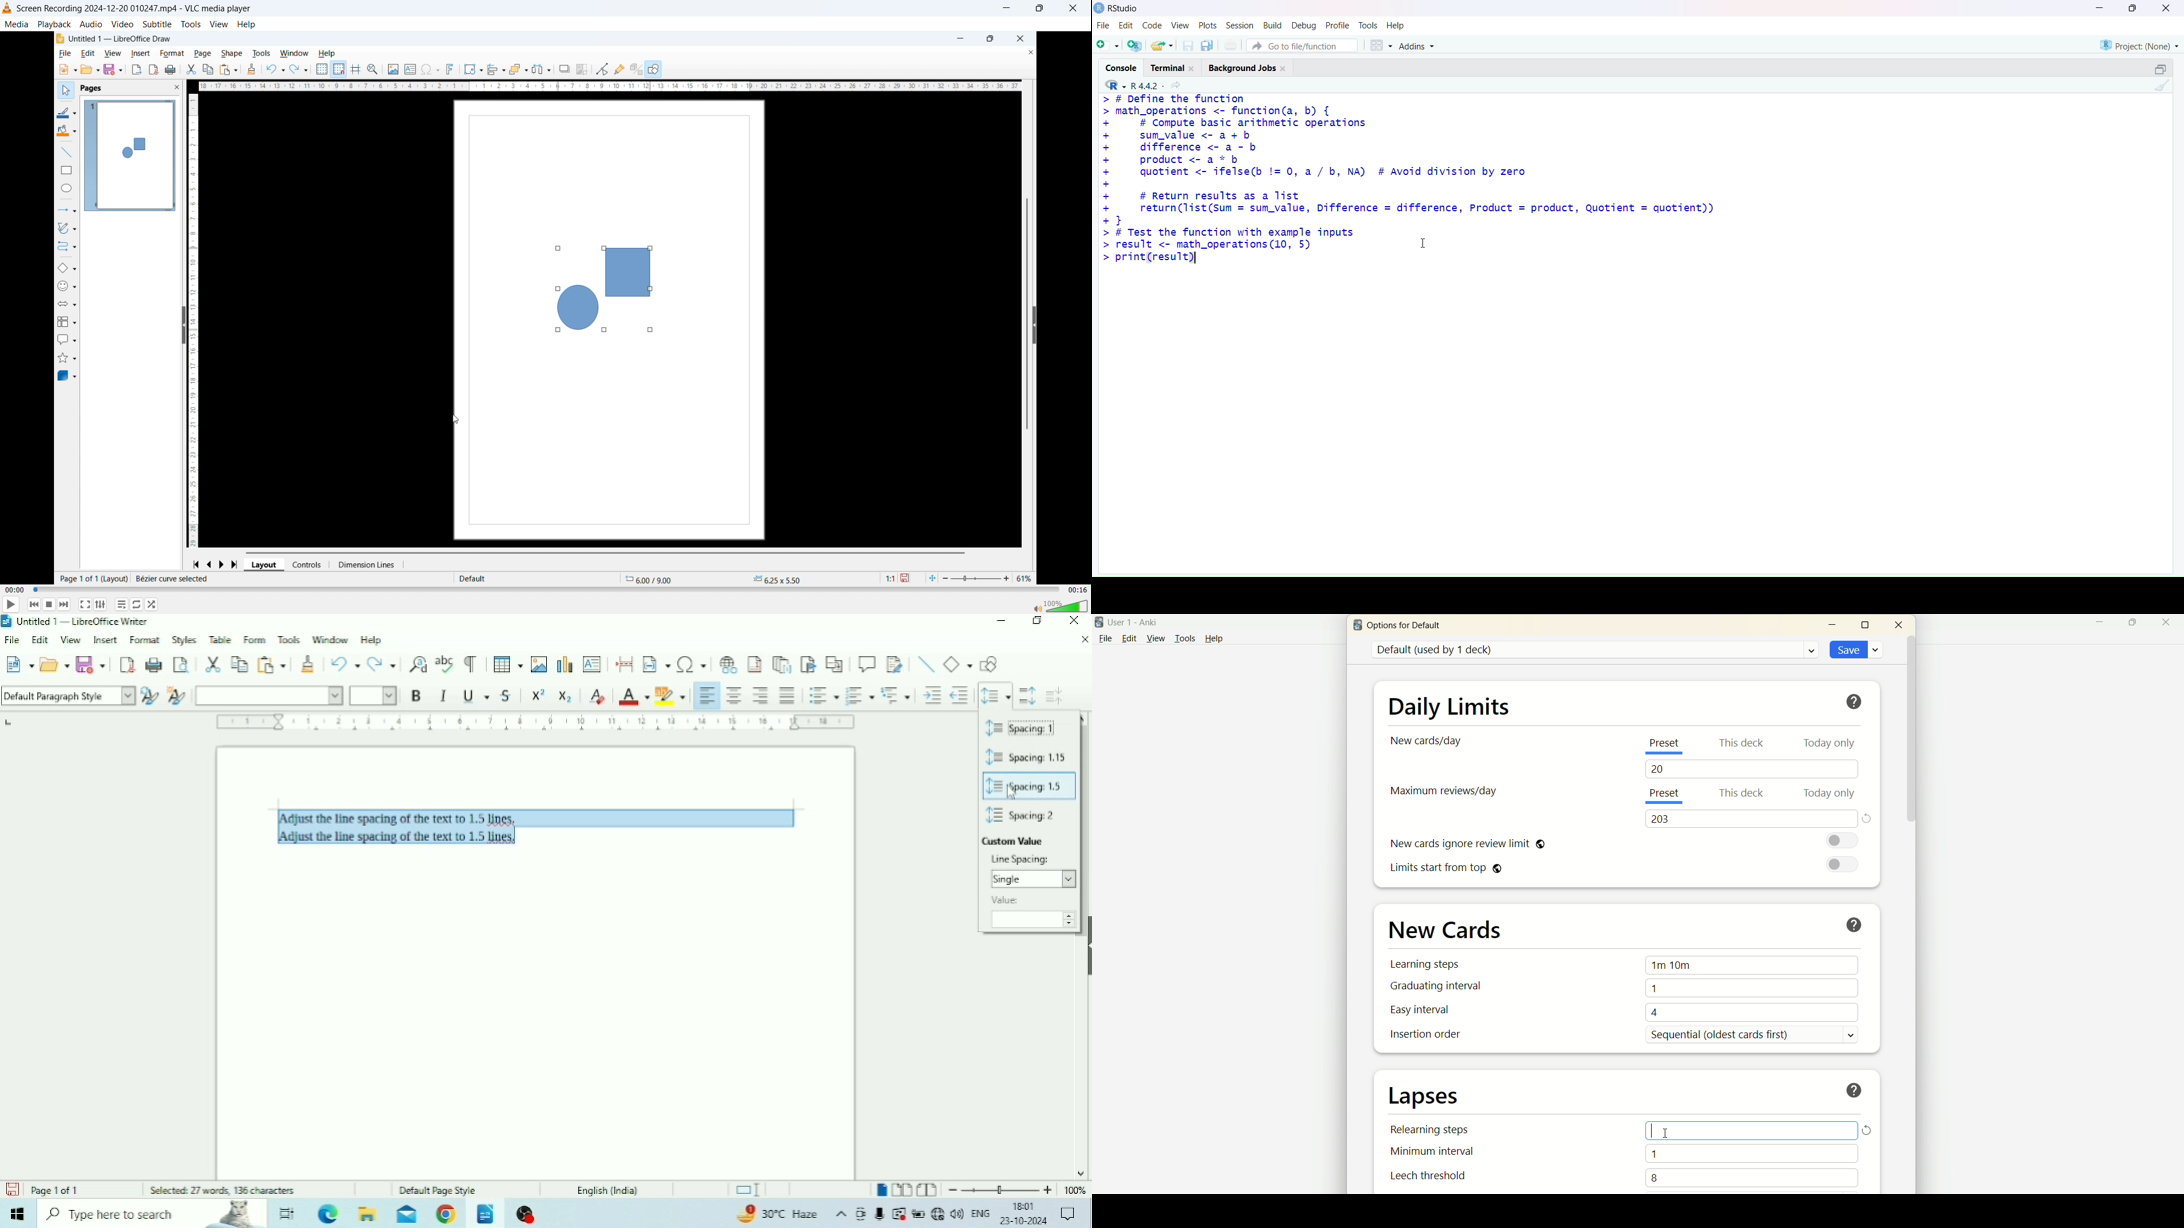 Image resolution: width=2184 pixels, height=1232 pixels. Describe the element at coordinates (867, 664) in the screenshot. I see `Insert Comment` at that location.